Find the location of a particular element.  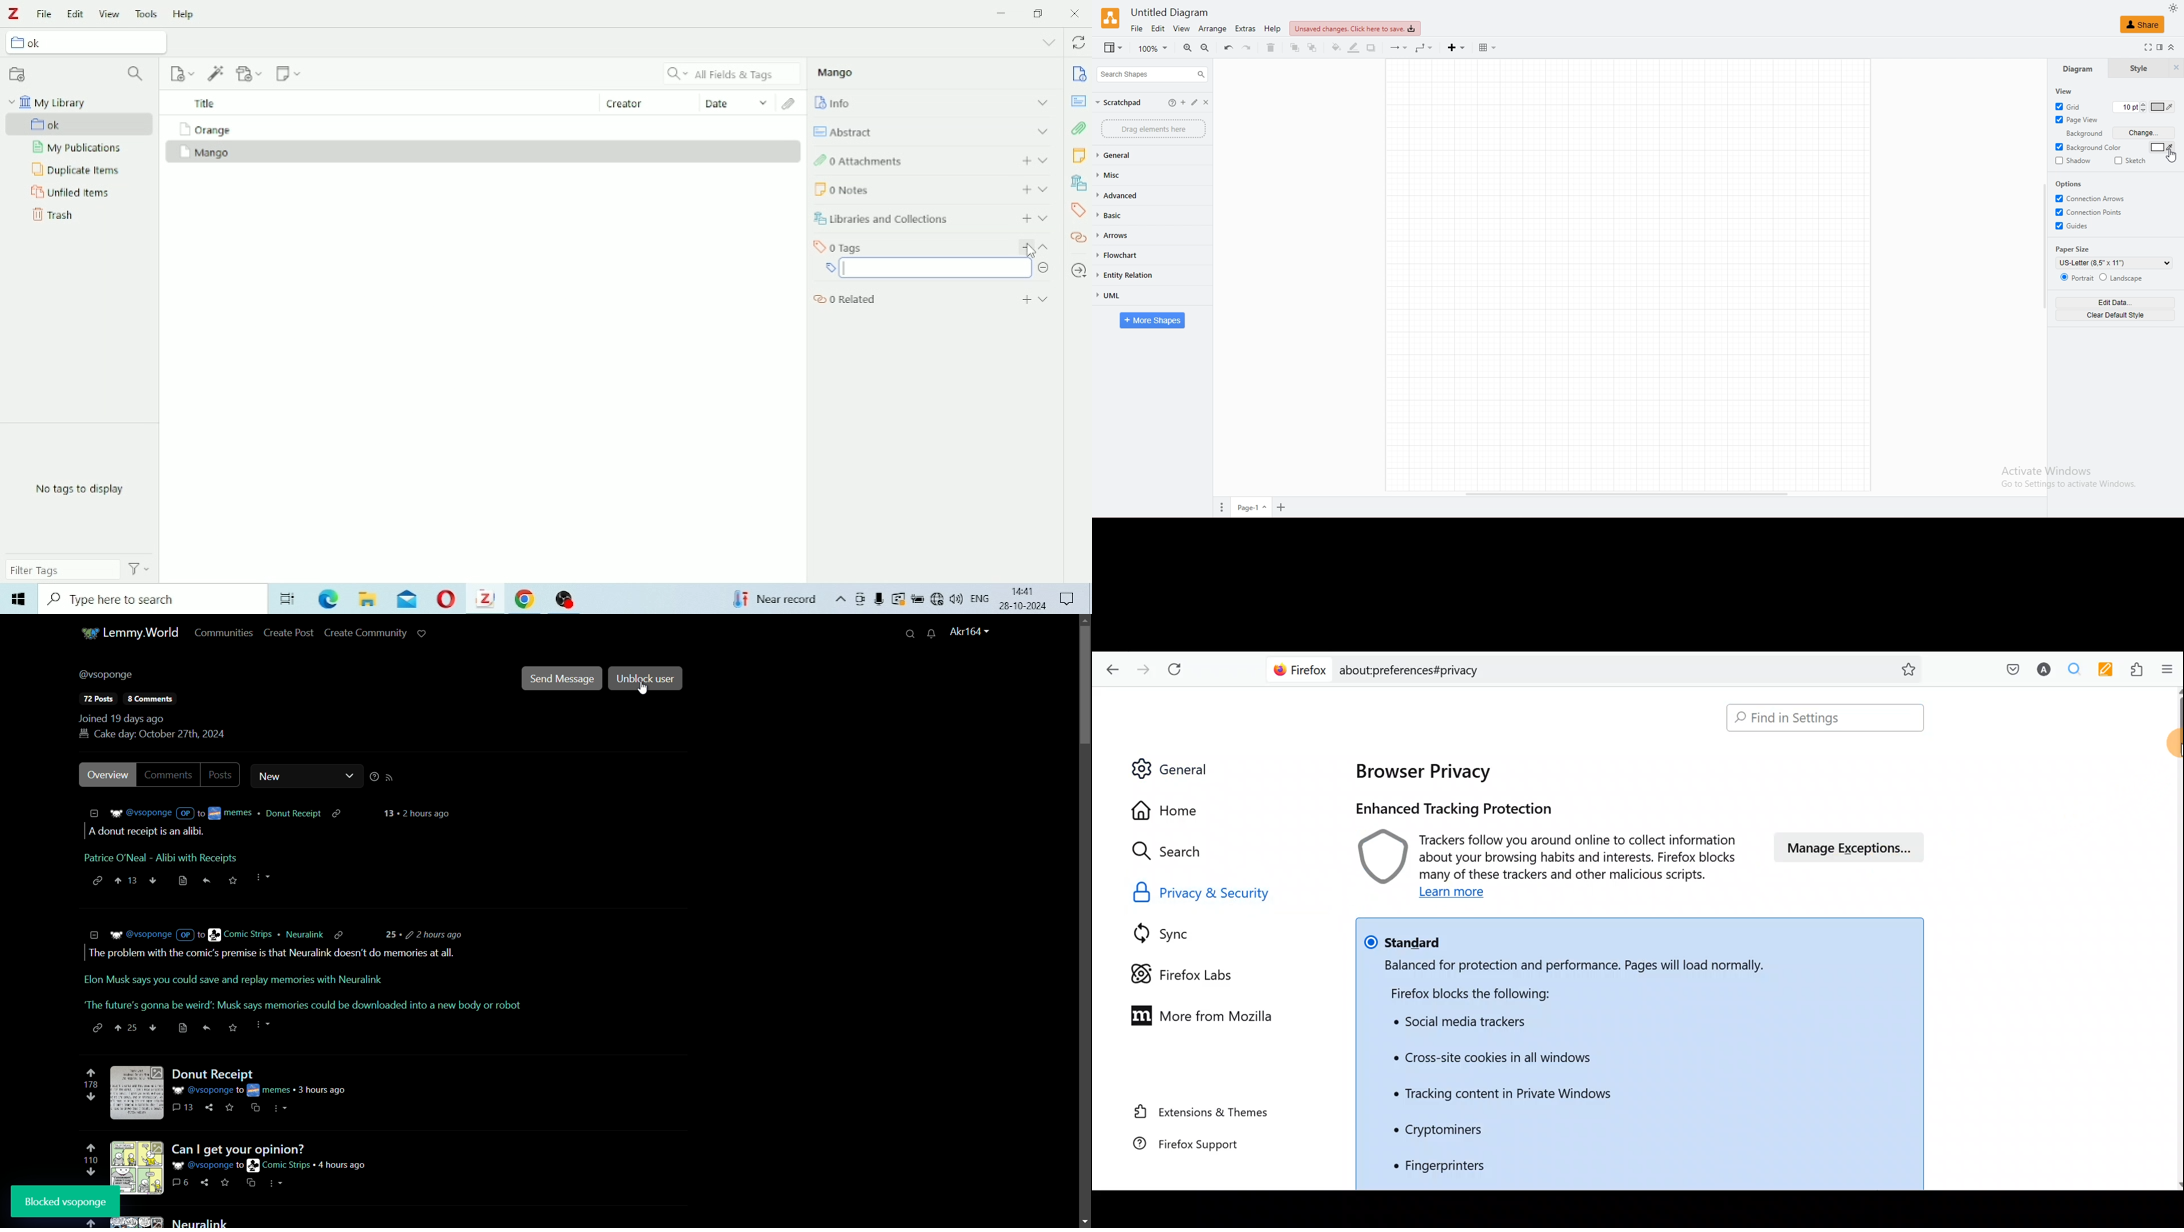

Manage exceptions is located at coordinates (1854, 848).